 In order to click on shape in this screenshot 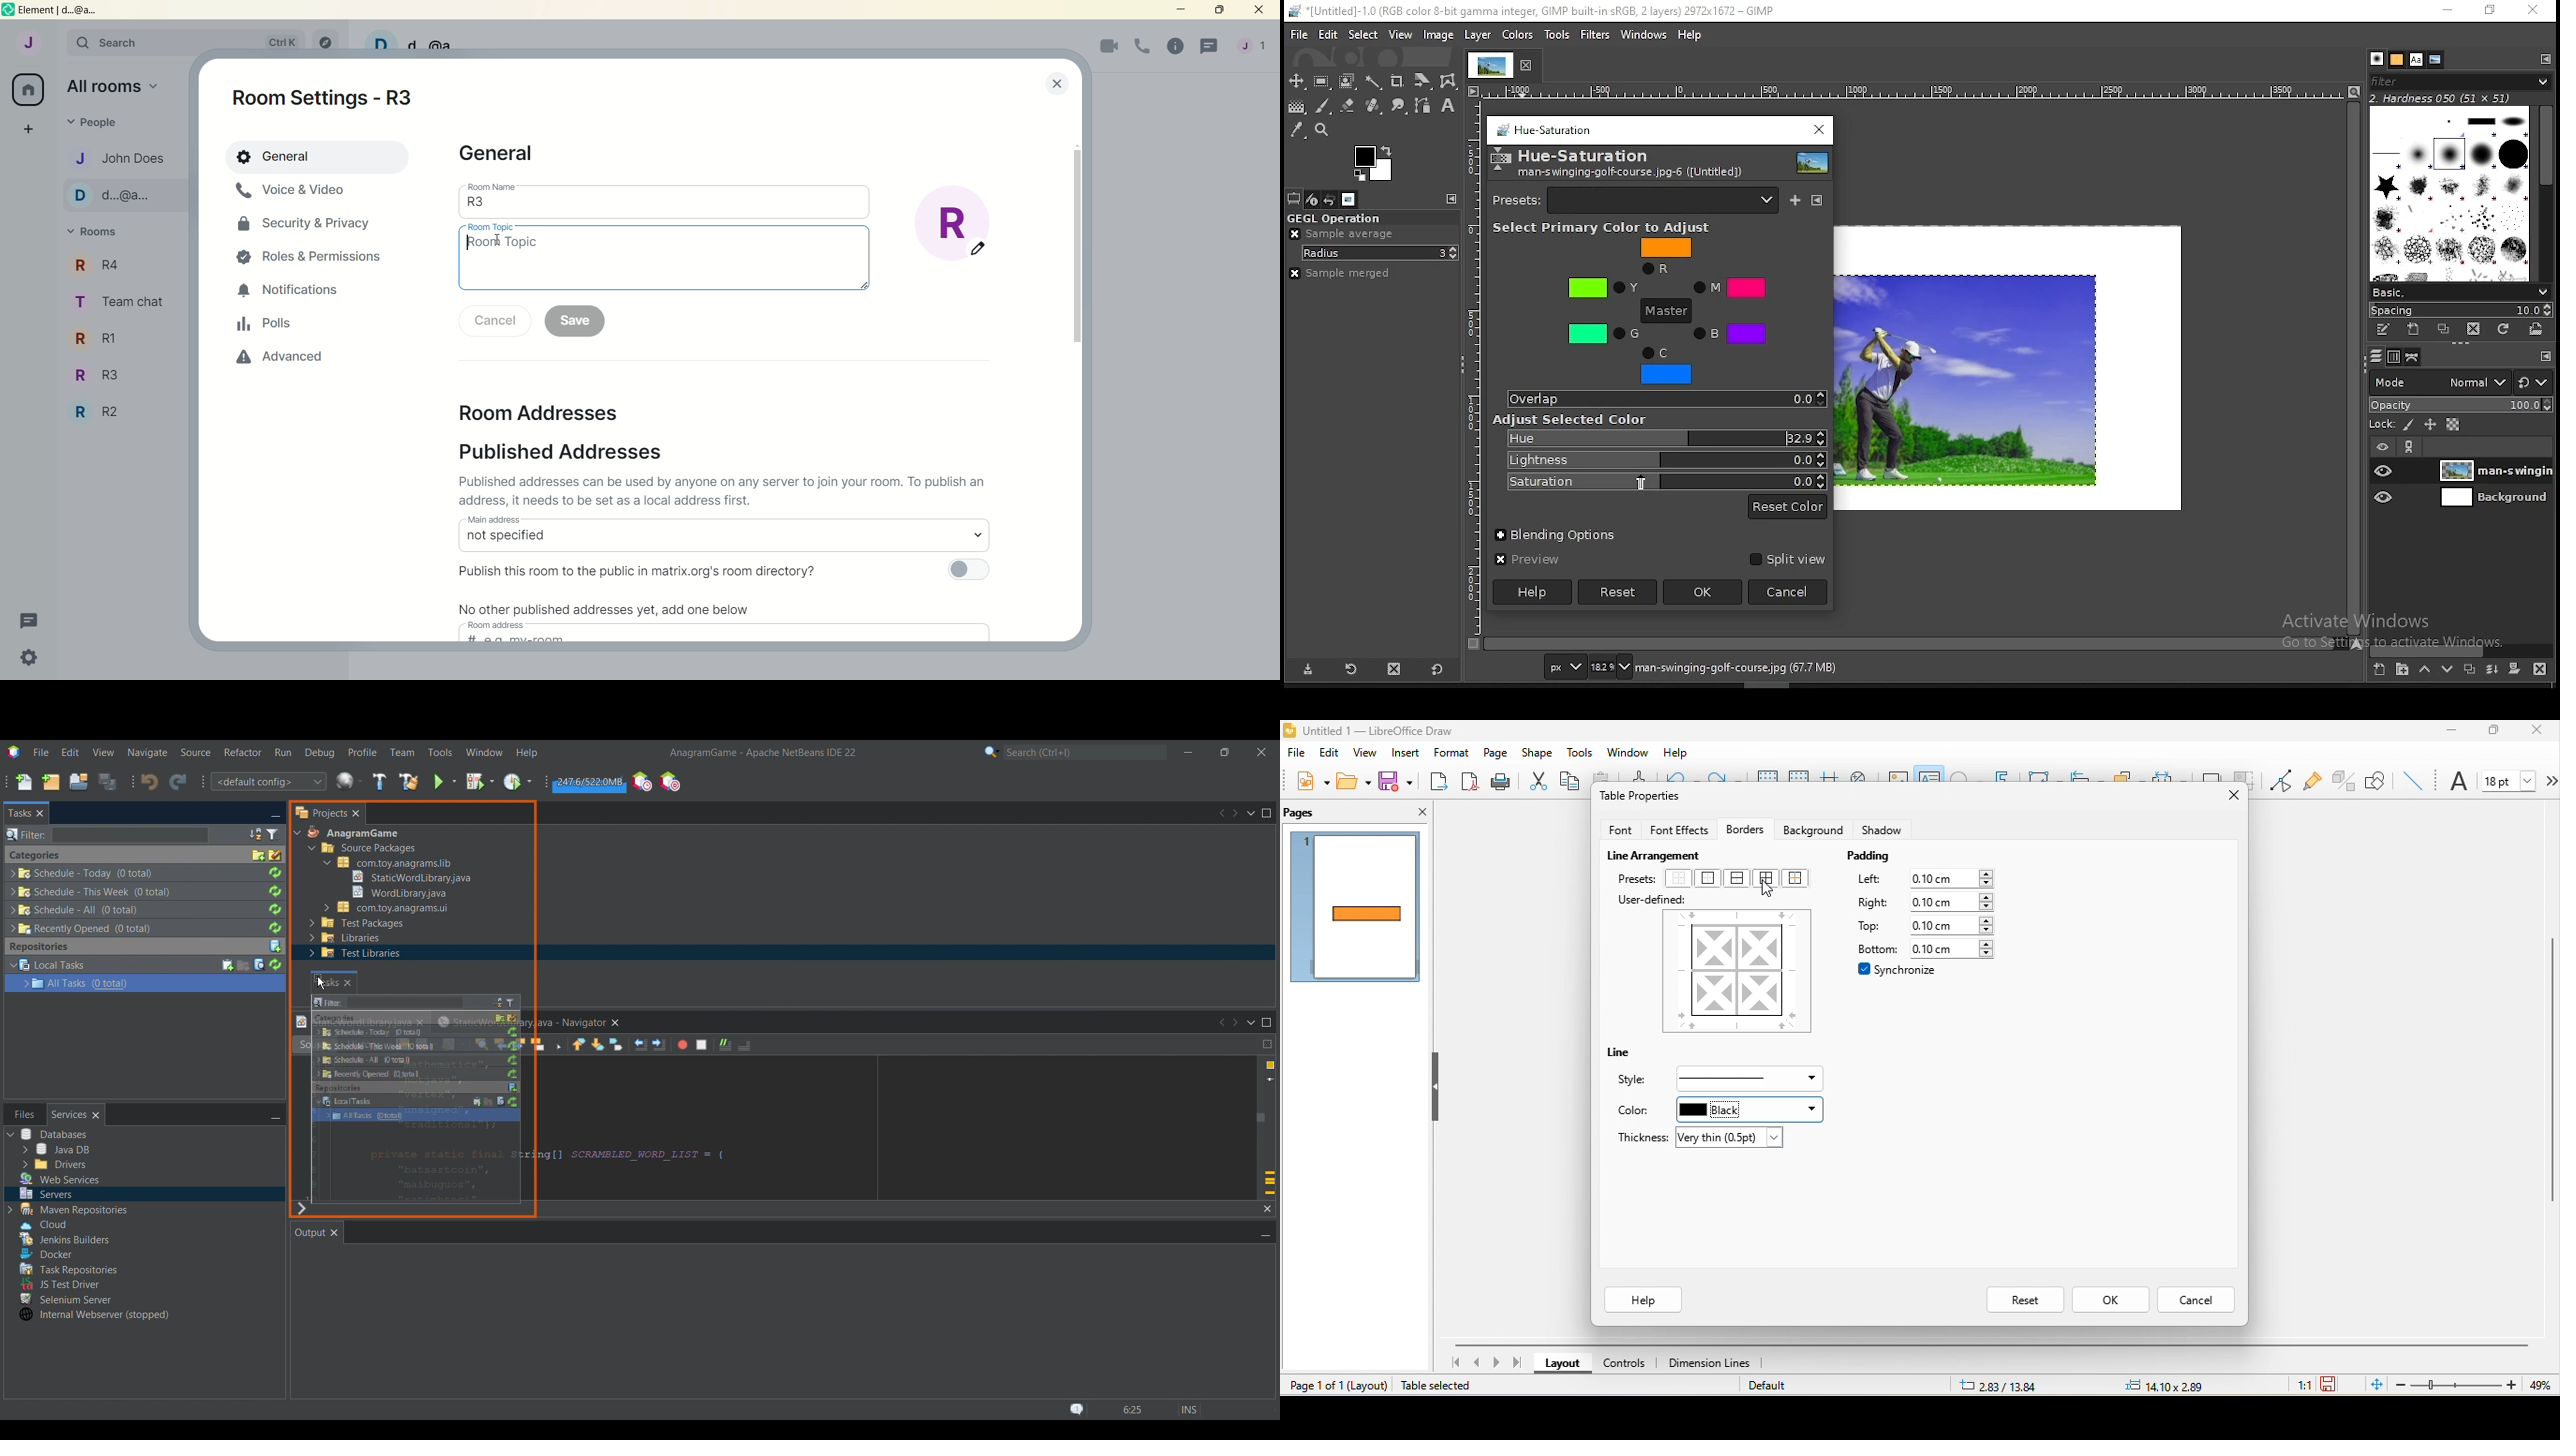, I will do `click(1537, 753)`.